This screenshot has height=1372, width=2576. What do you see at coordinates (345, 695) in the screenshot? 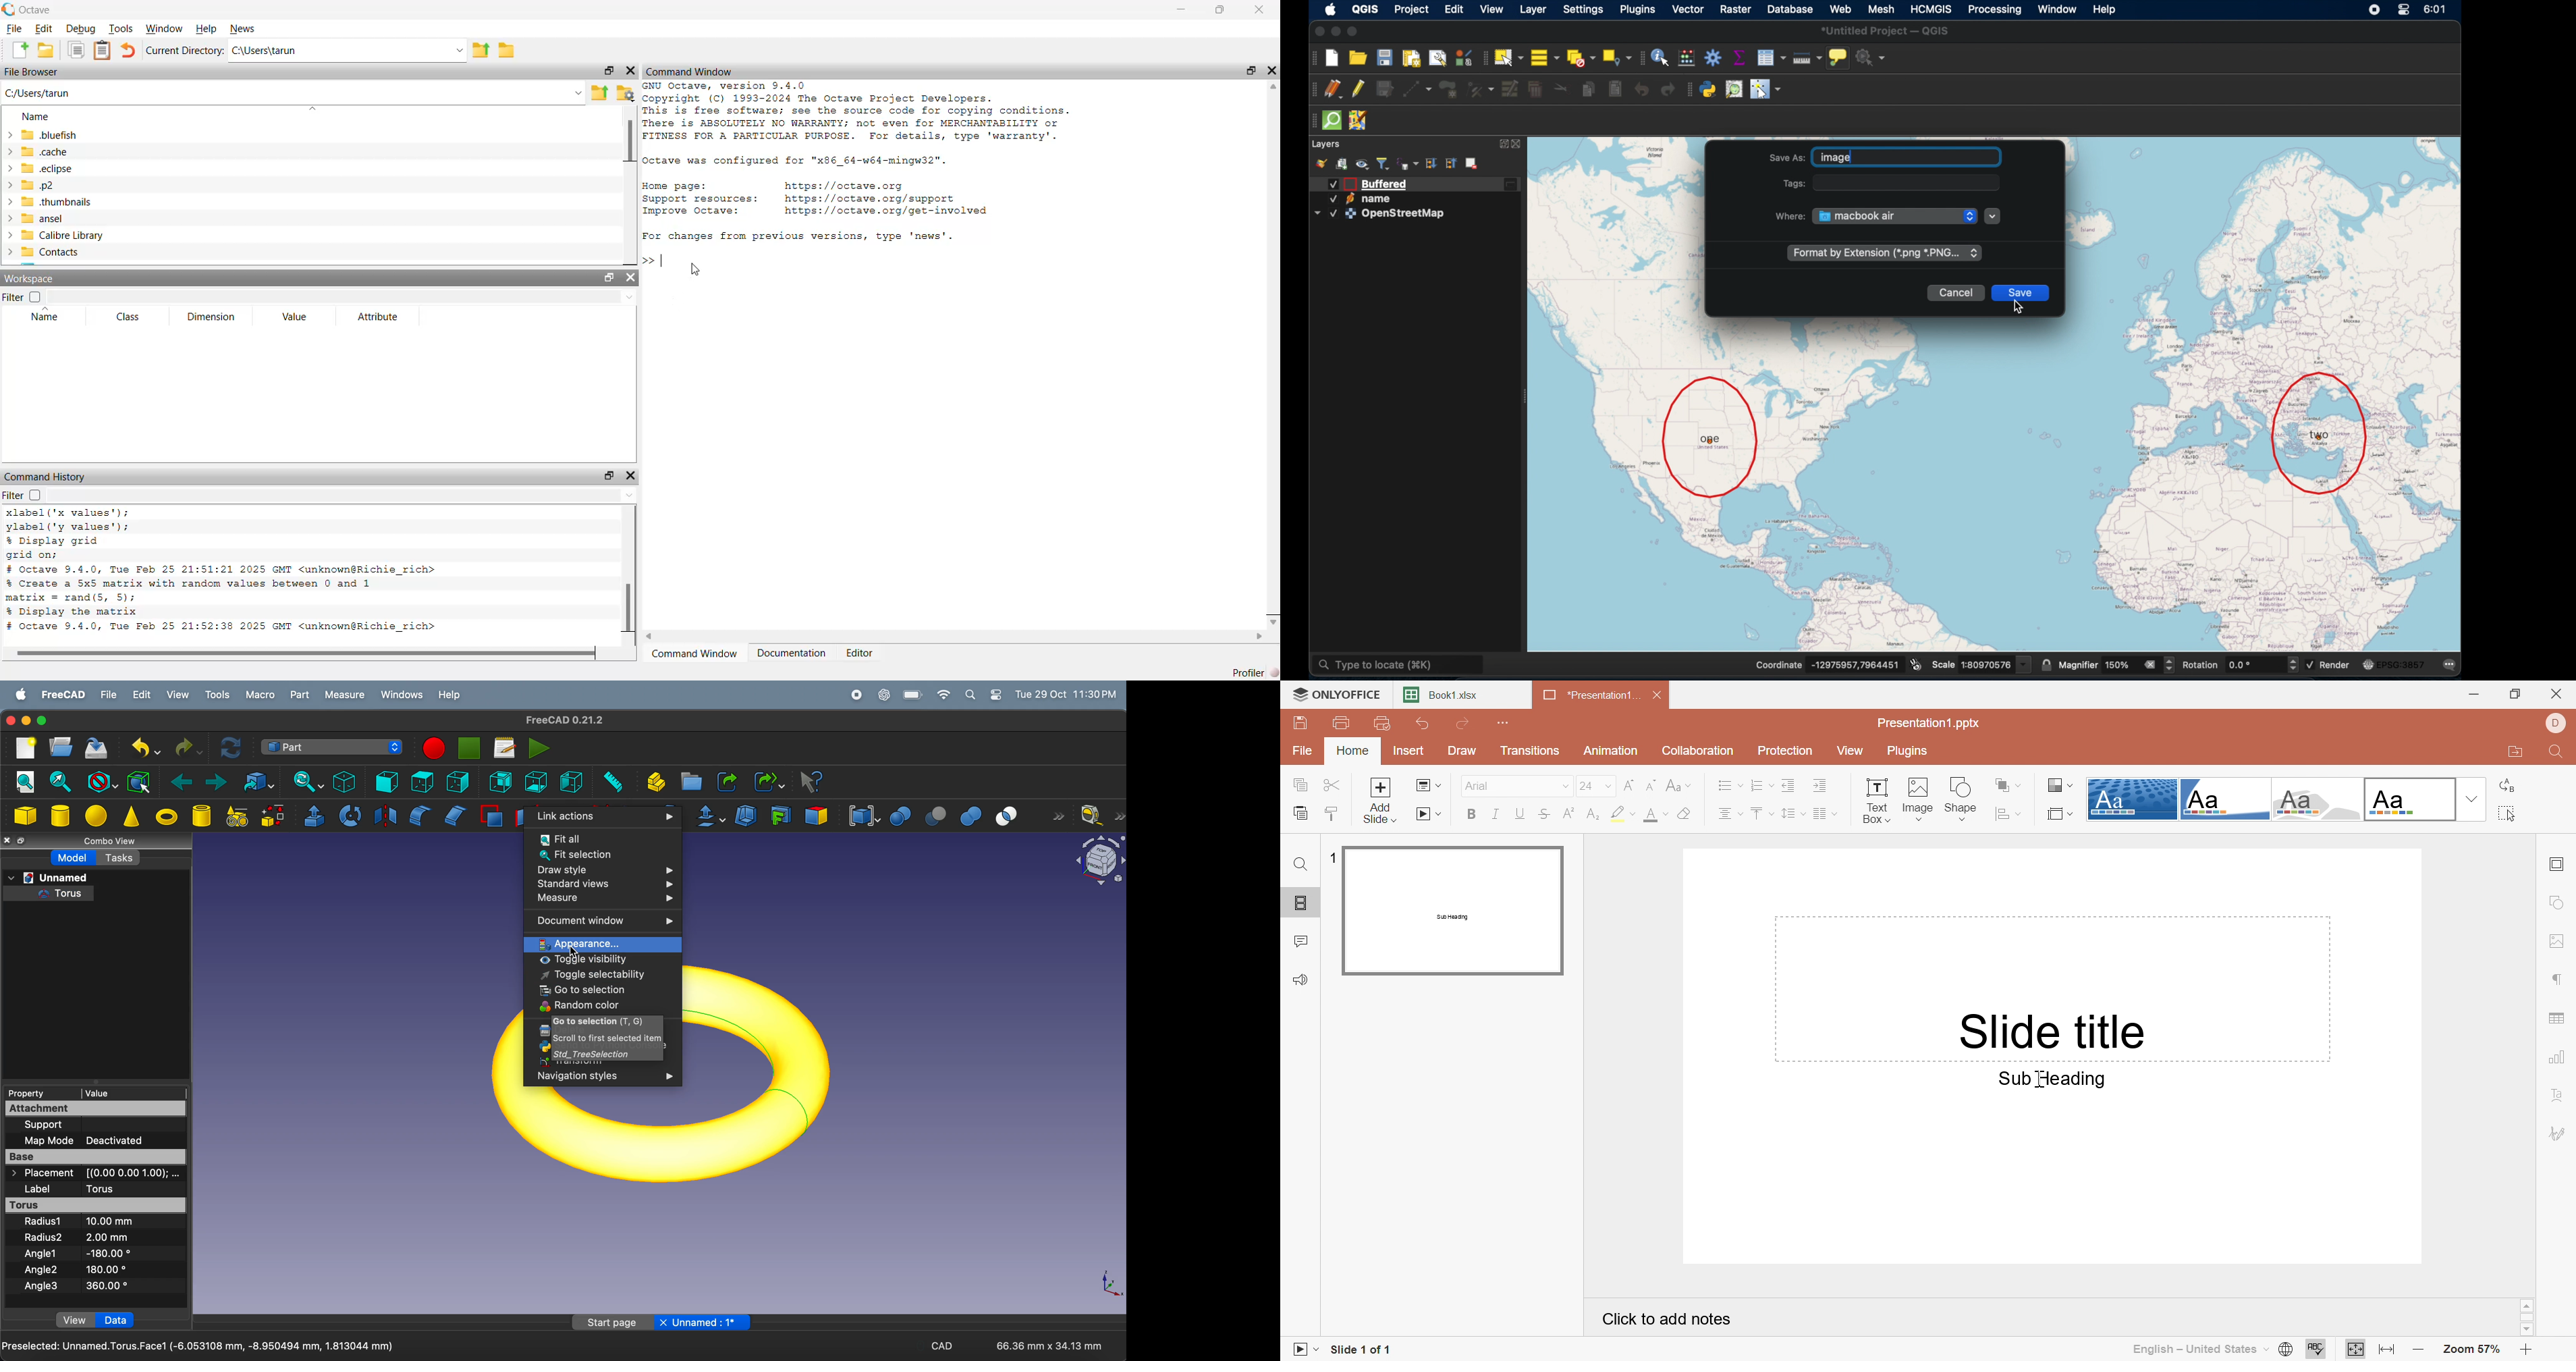
I see `measure` at bounding box center [345, 695].